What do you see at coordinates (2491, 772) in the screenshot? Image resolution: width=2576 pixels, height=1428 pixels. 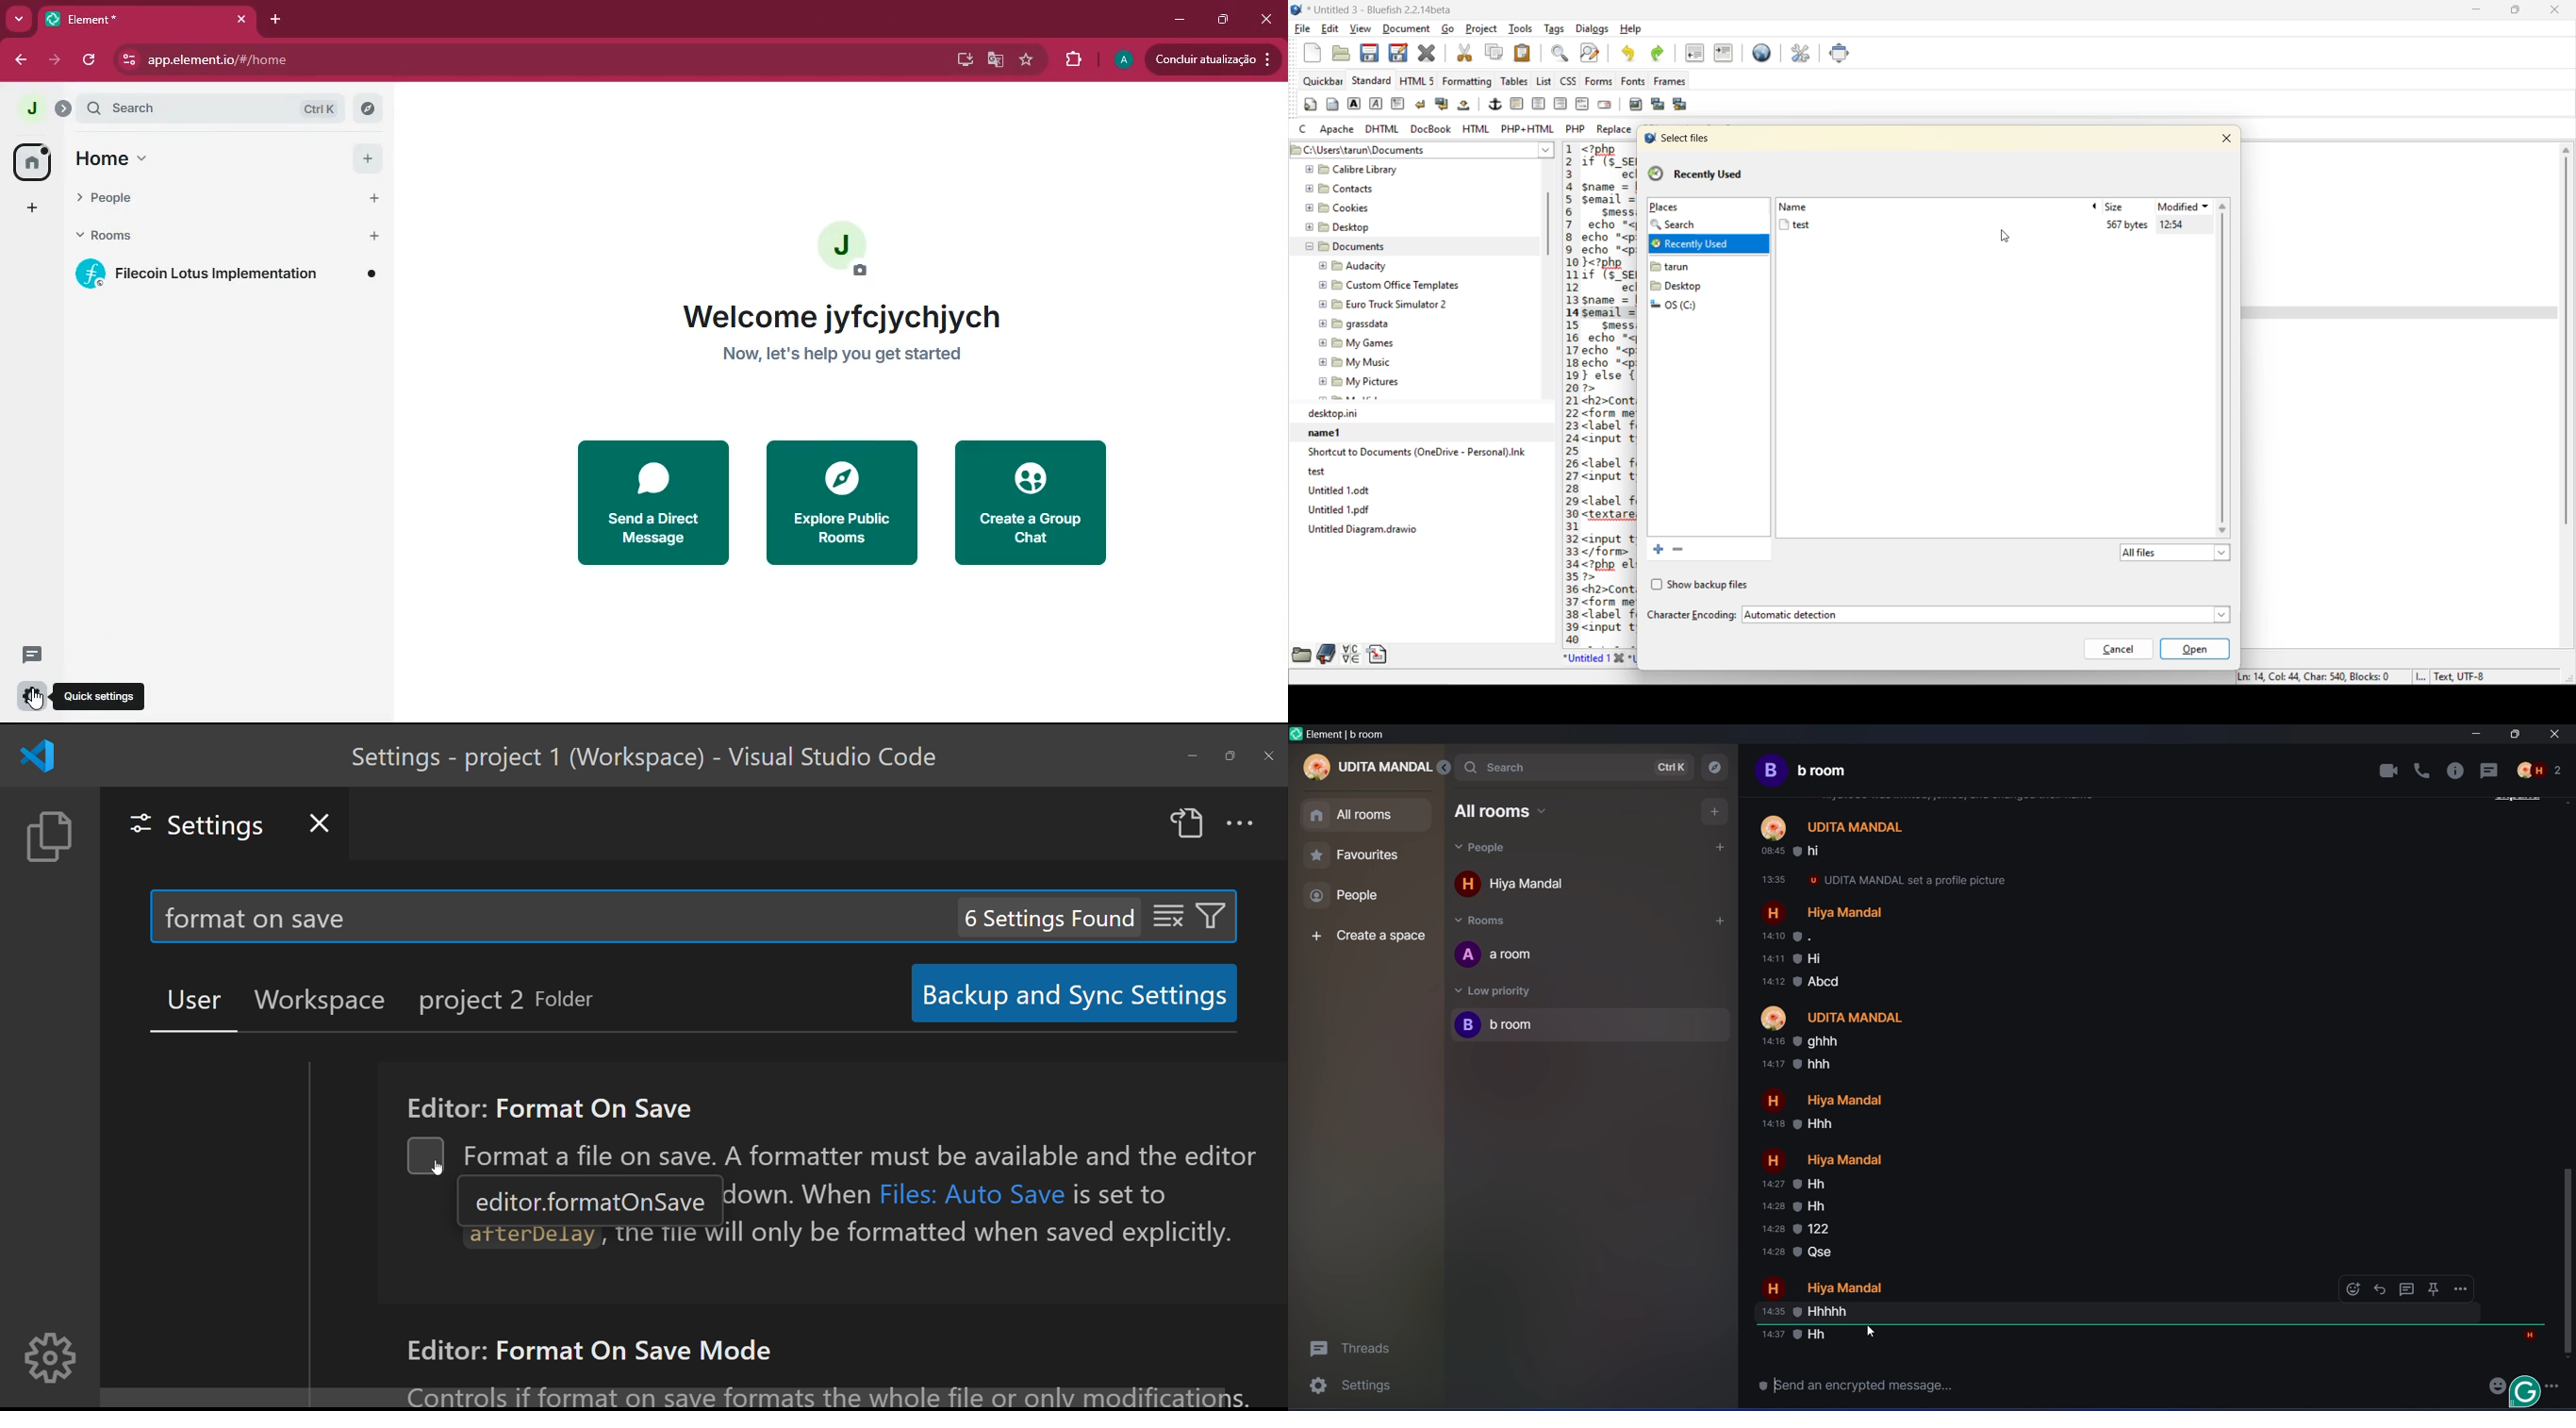 I see `Chat` at bounding box center [2491, 772].